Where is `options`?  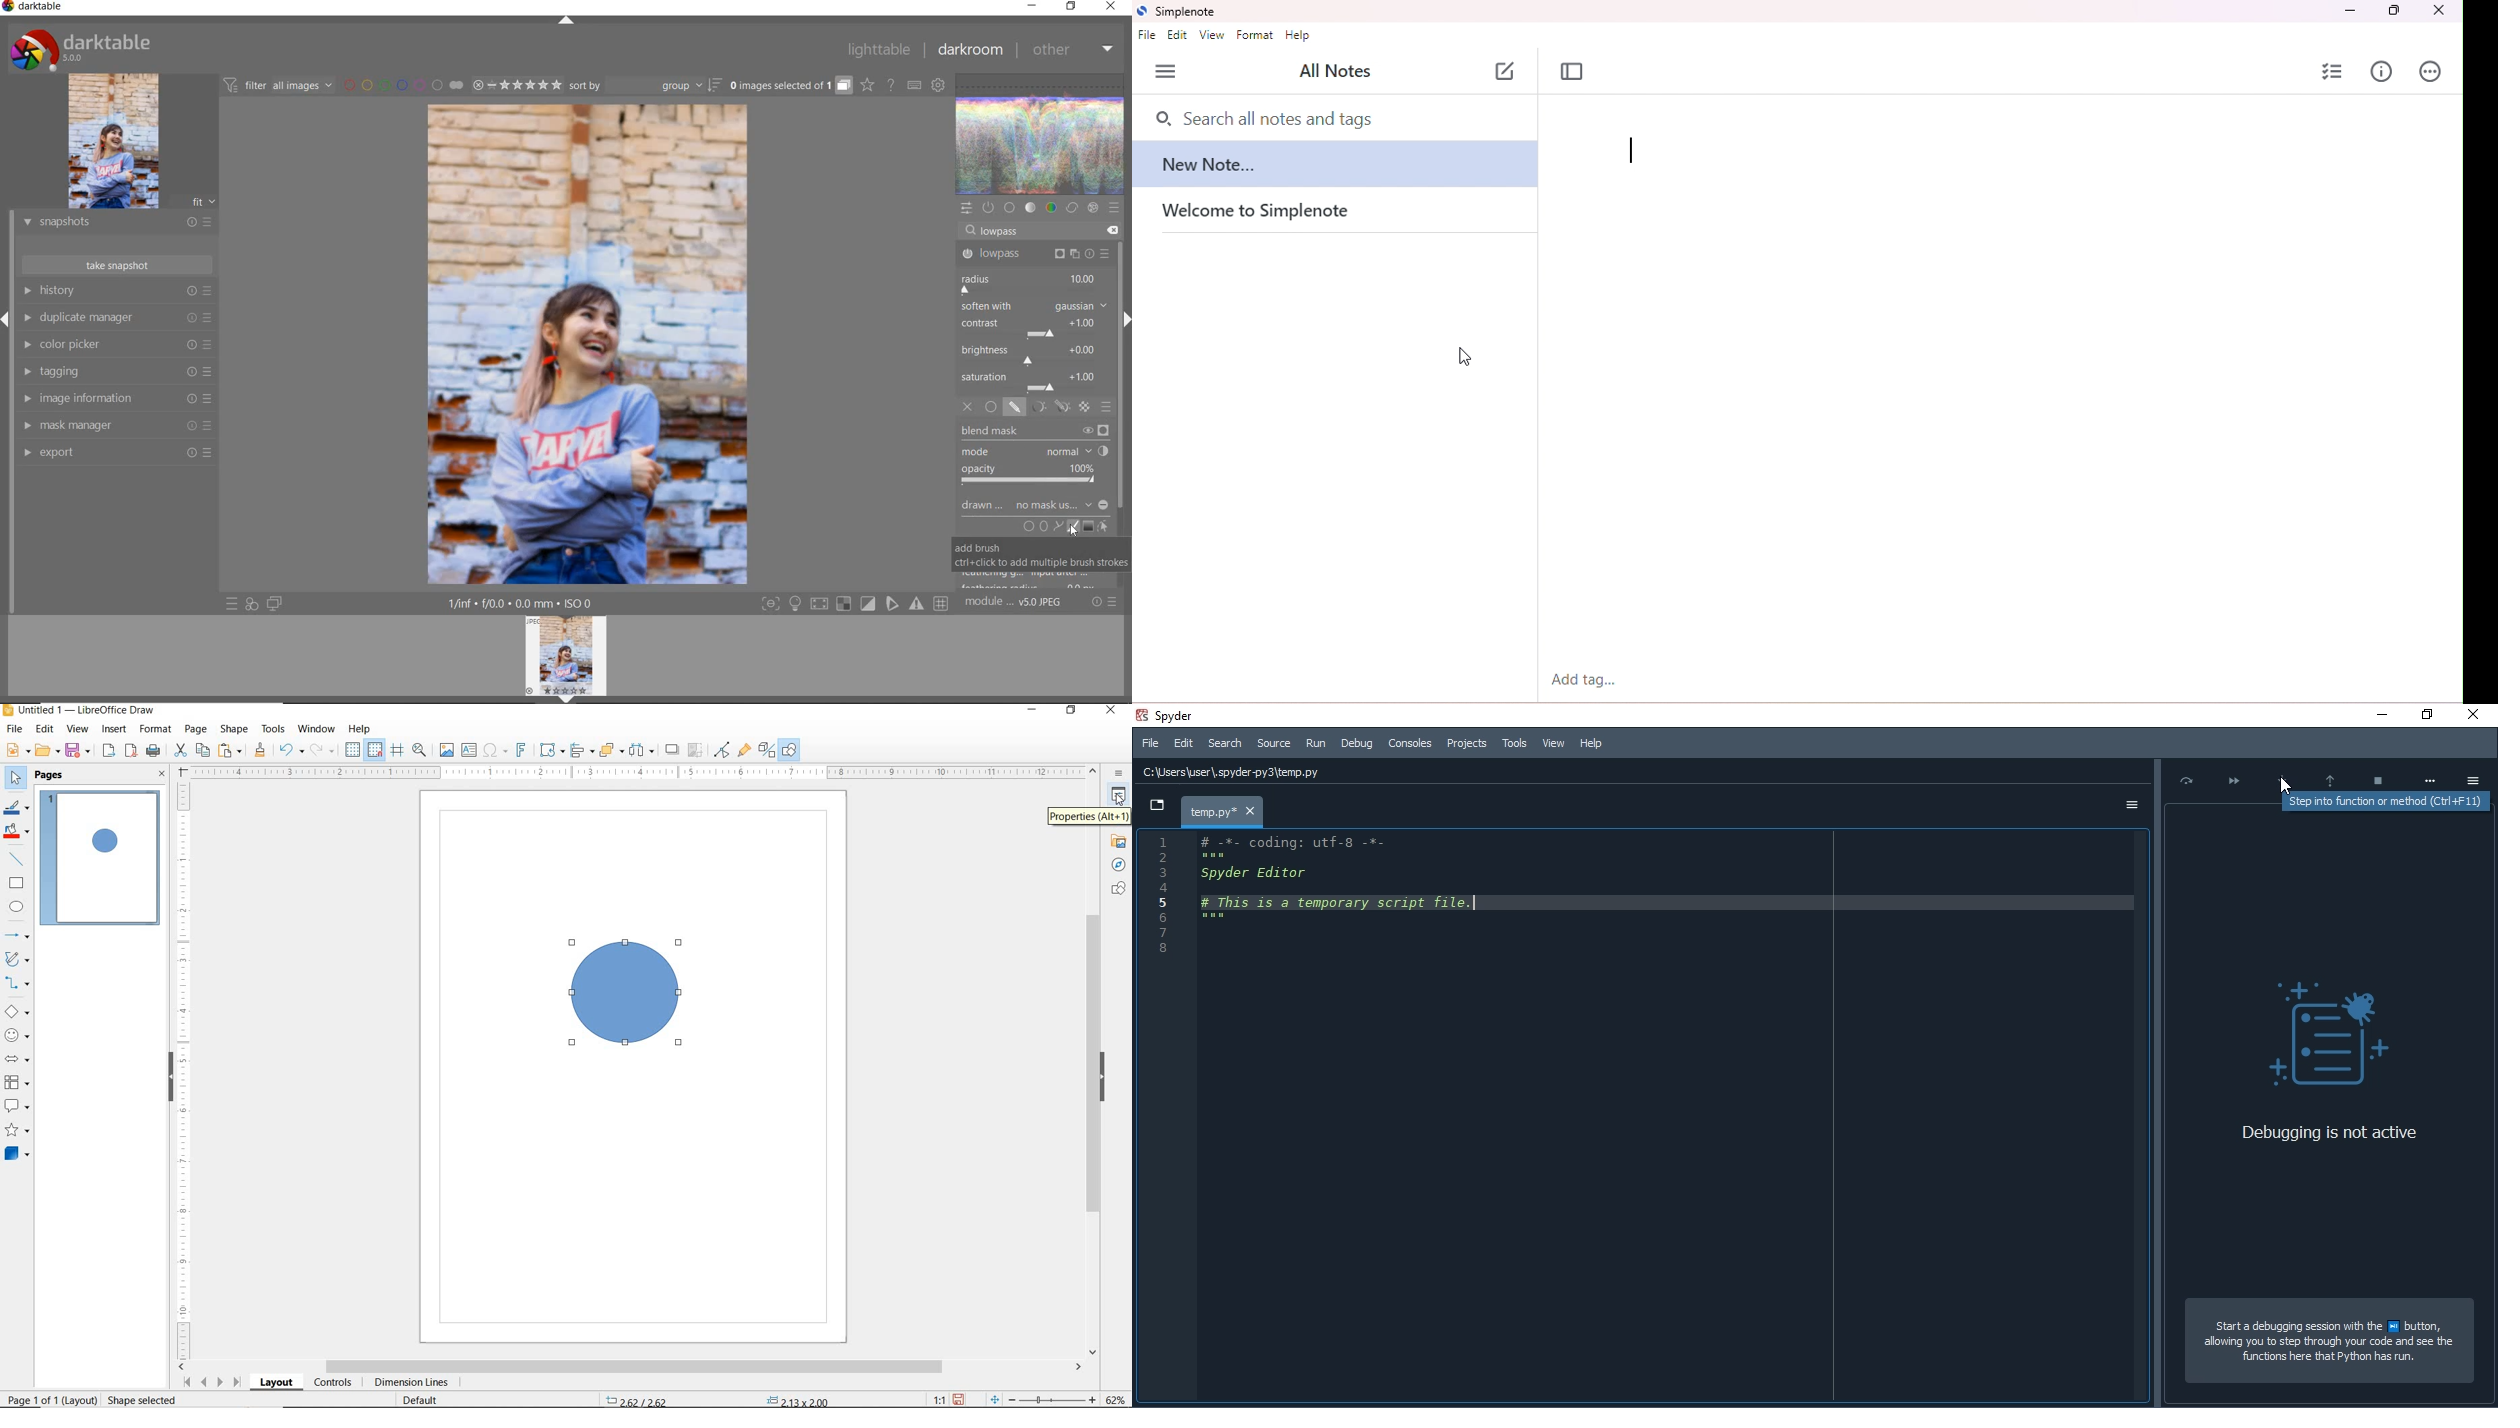
options is located at coordinates (2477, 779).